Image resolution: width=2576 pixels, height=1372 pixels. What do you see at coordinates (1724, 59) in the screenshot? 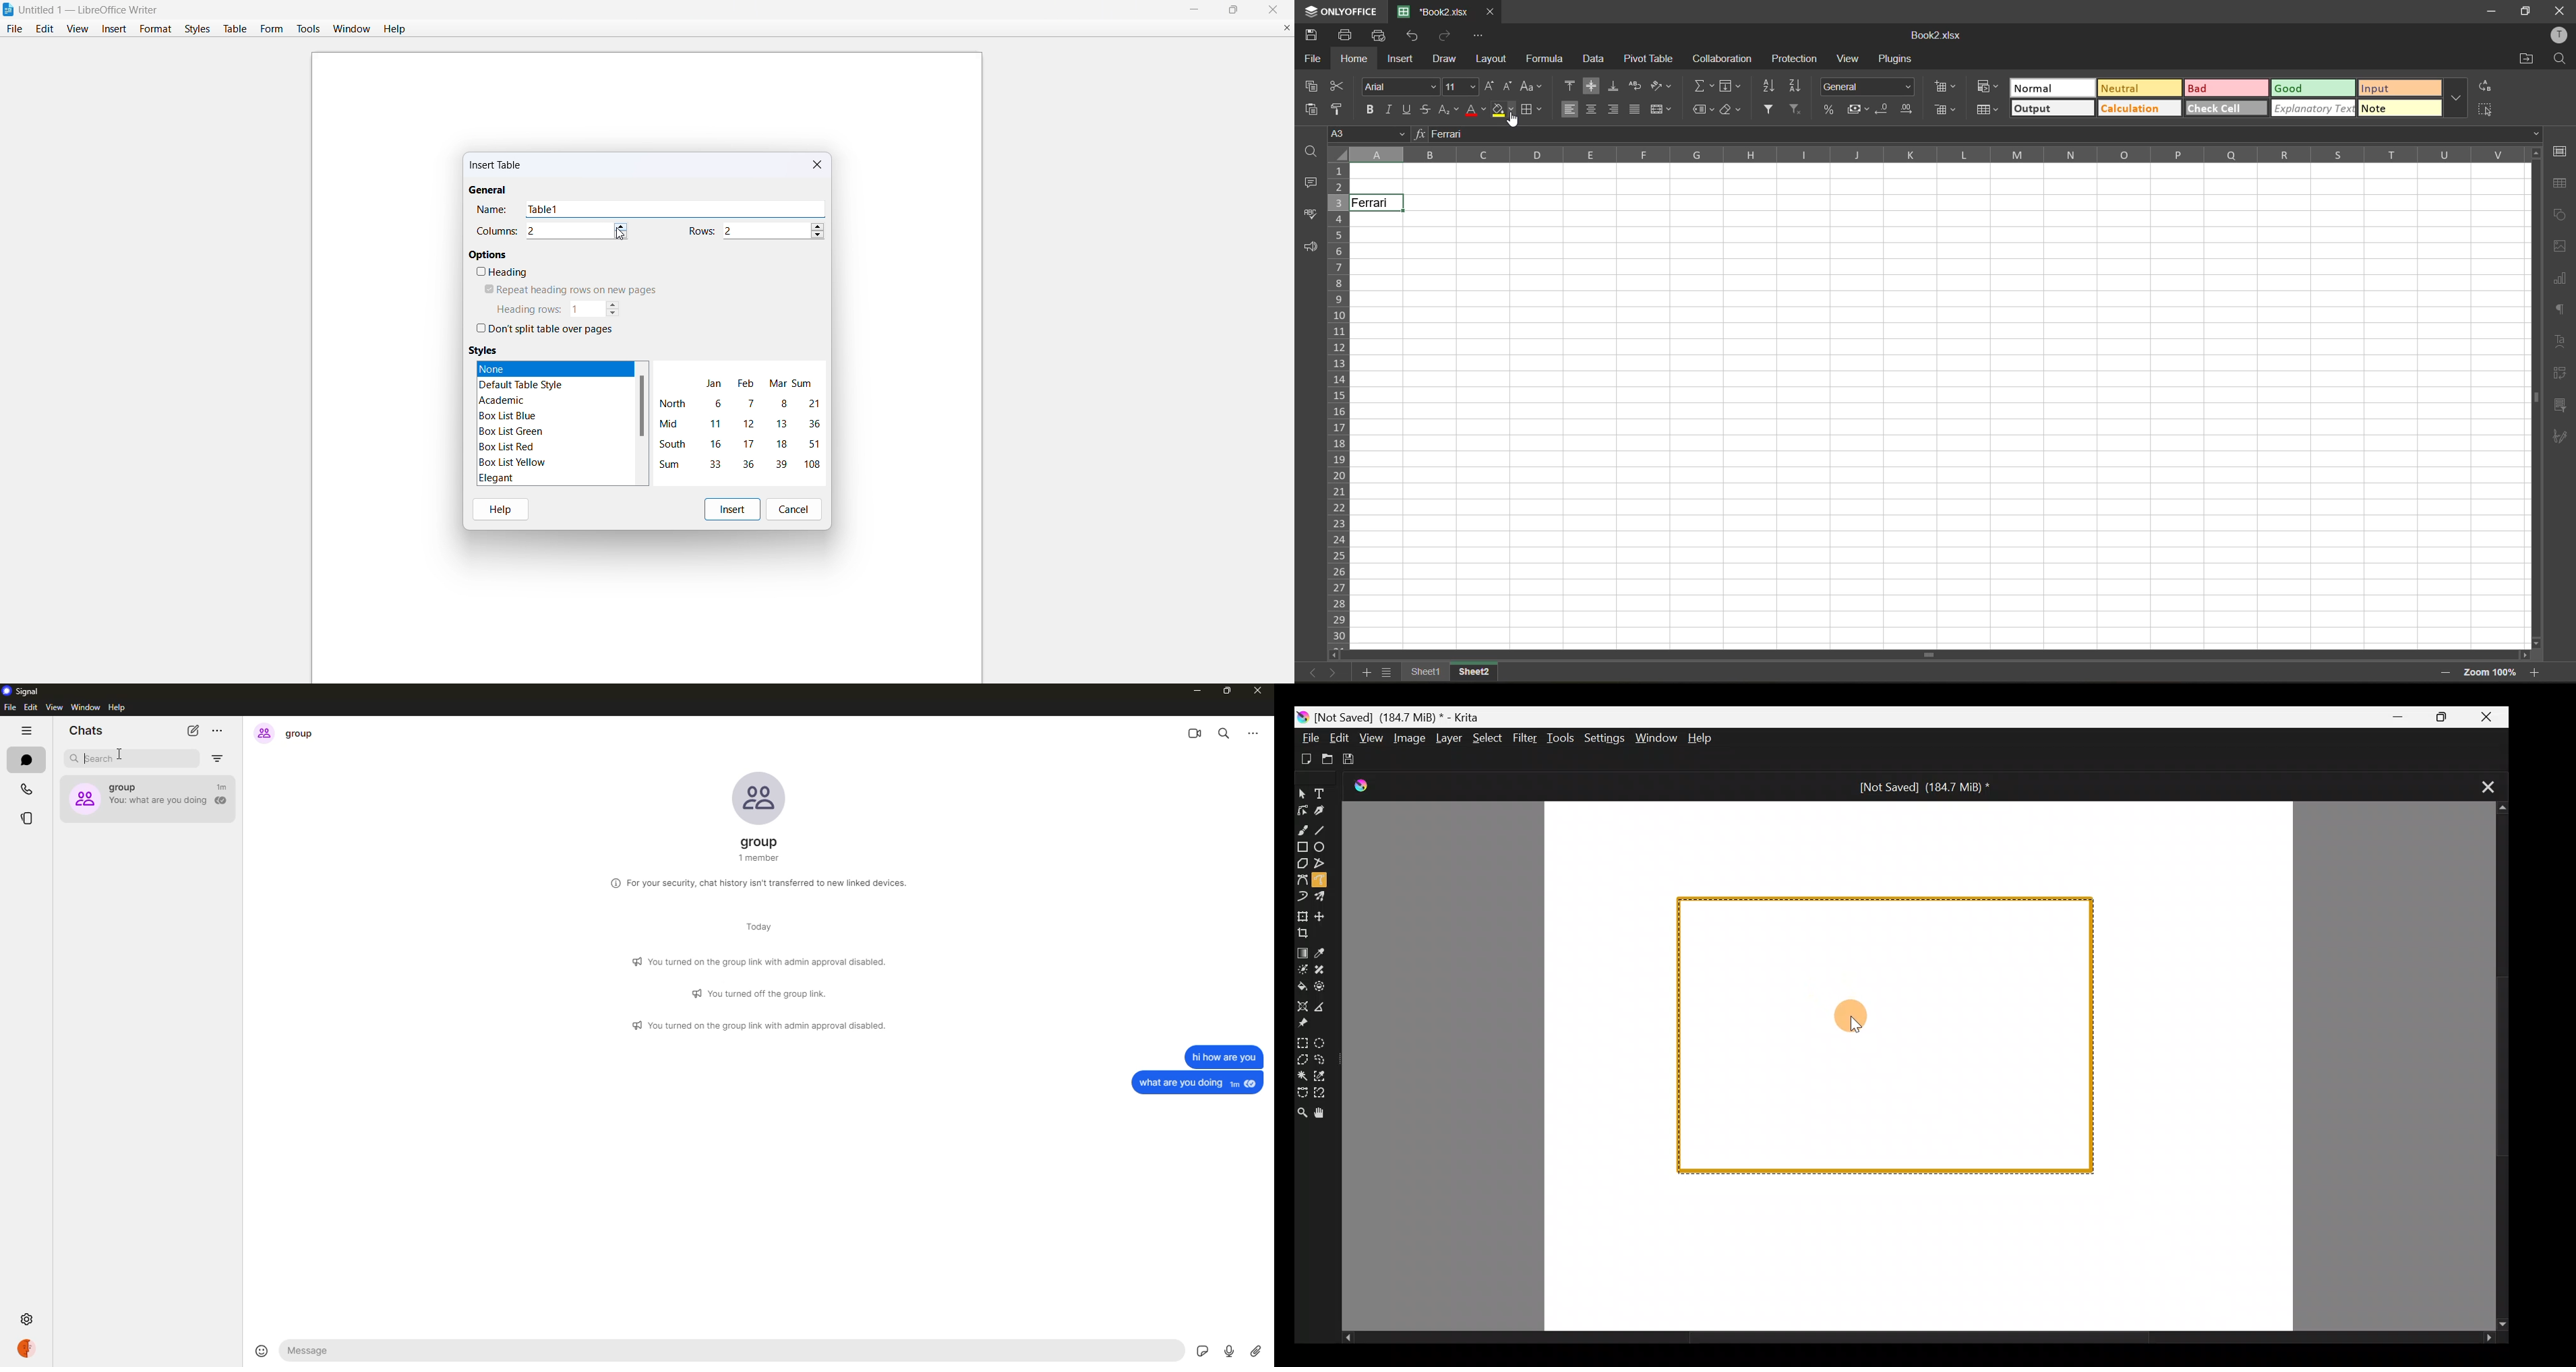
I see `collaboration` at bounding box center [1724, 59].